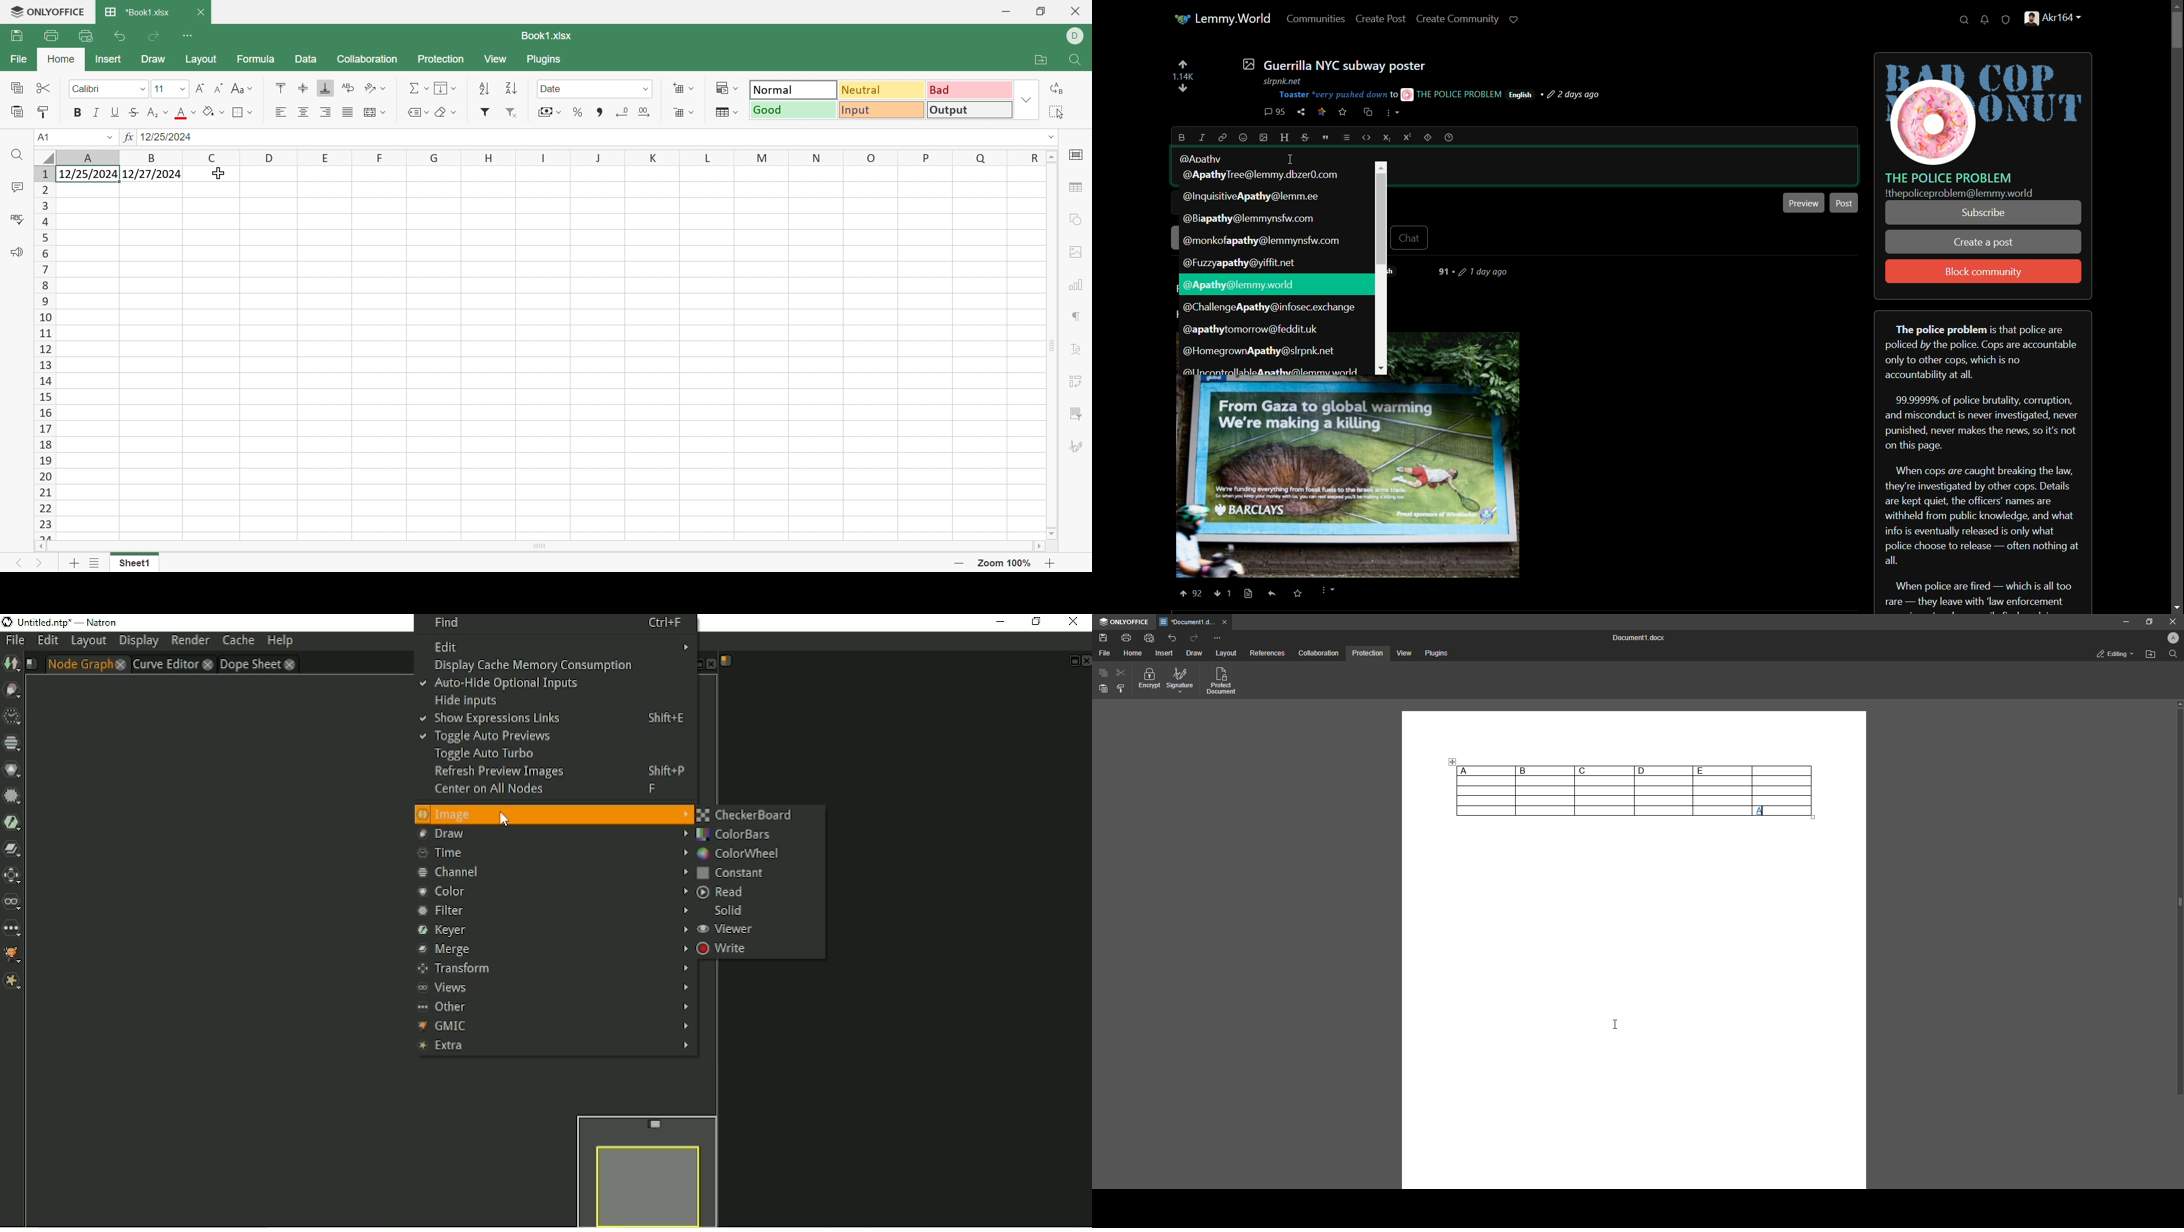 This screenshot has height=1232, width=2184. What do you see at coordinates (1227, 654) in the screenshot?
I see `layout` at bounding box center [1227, 654].